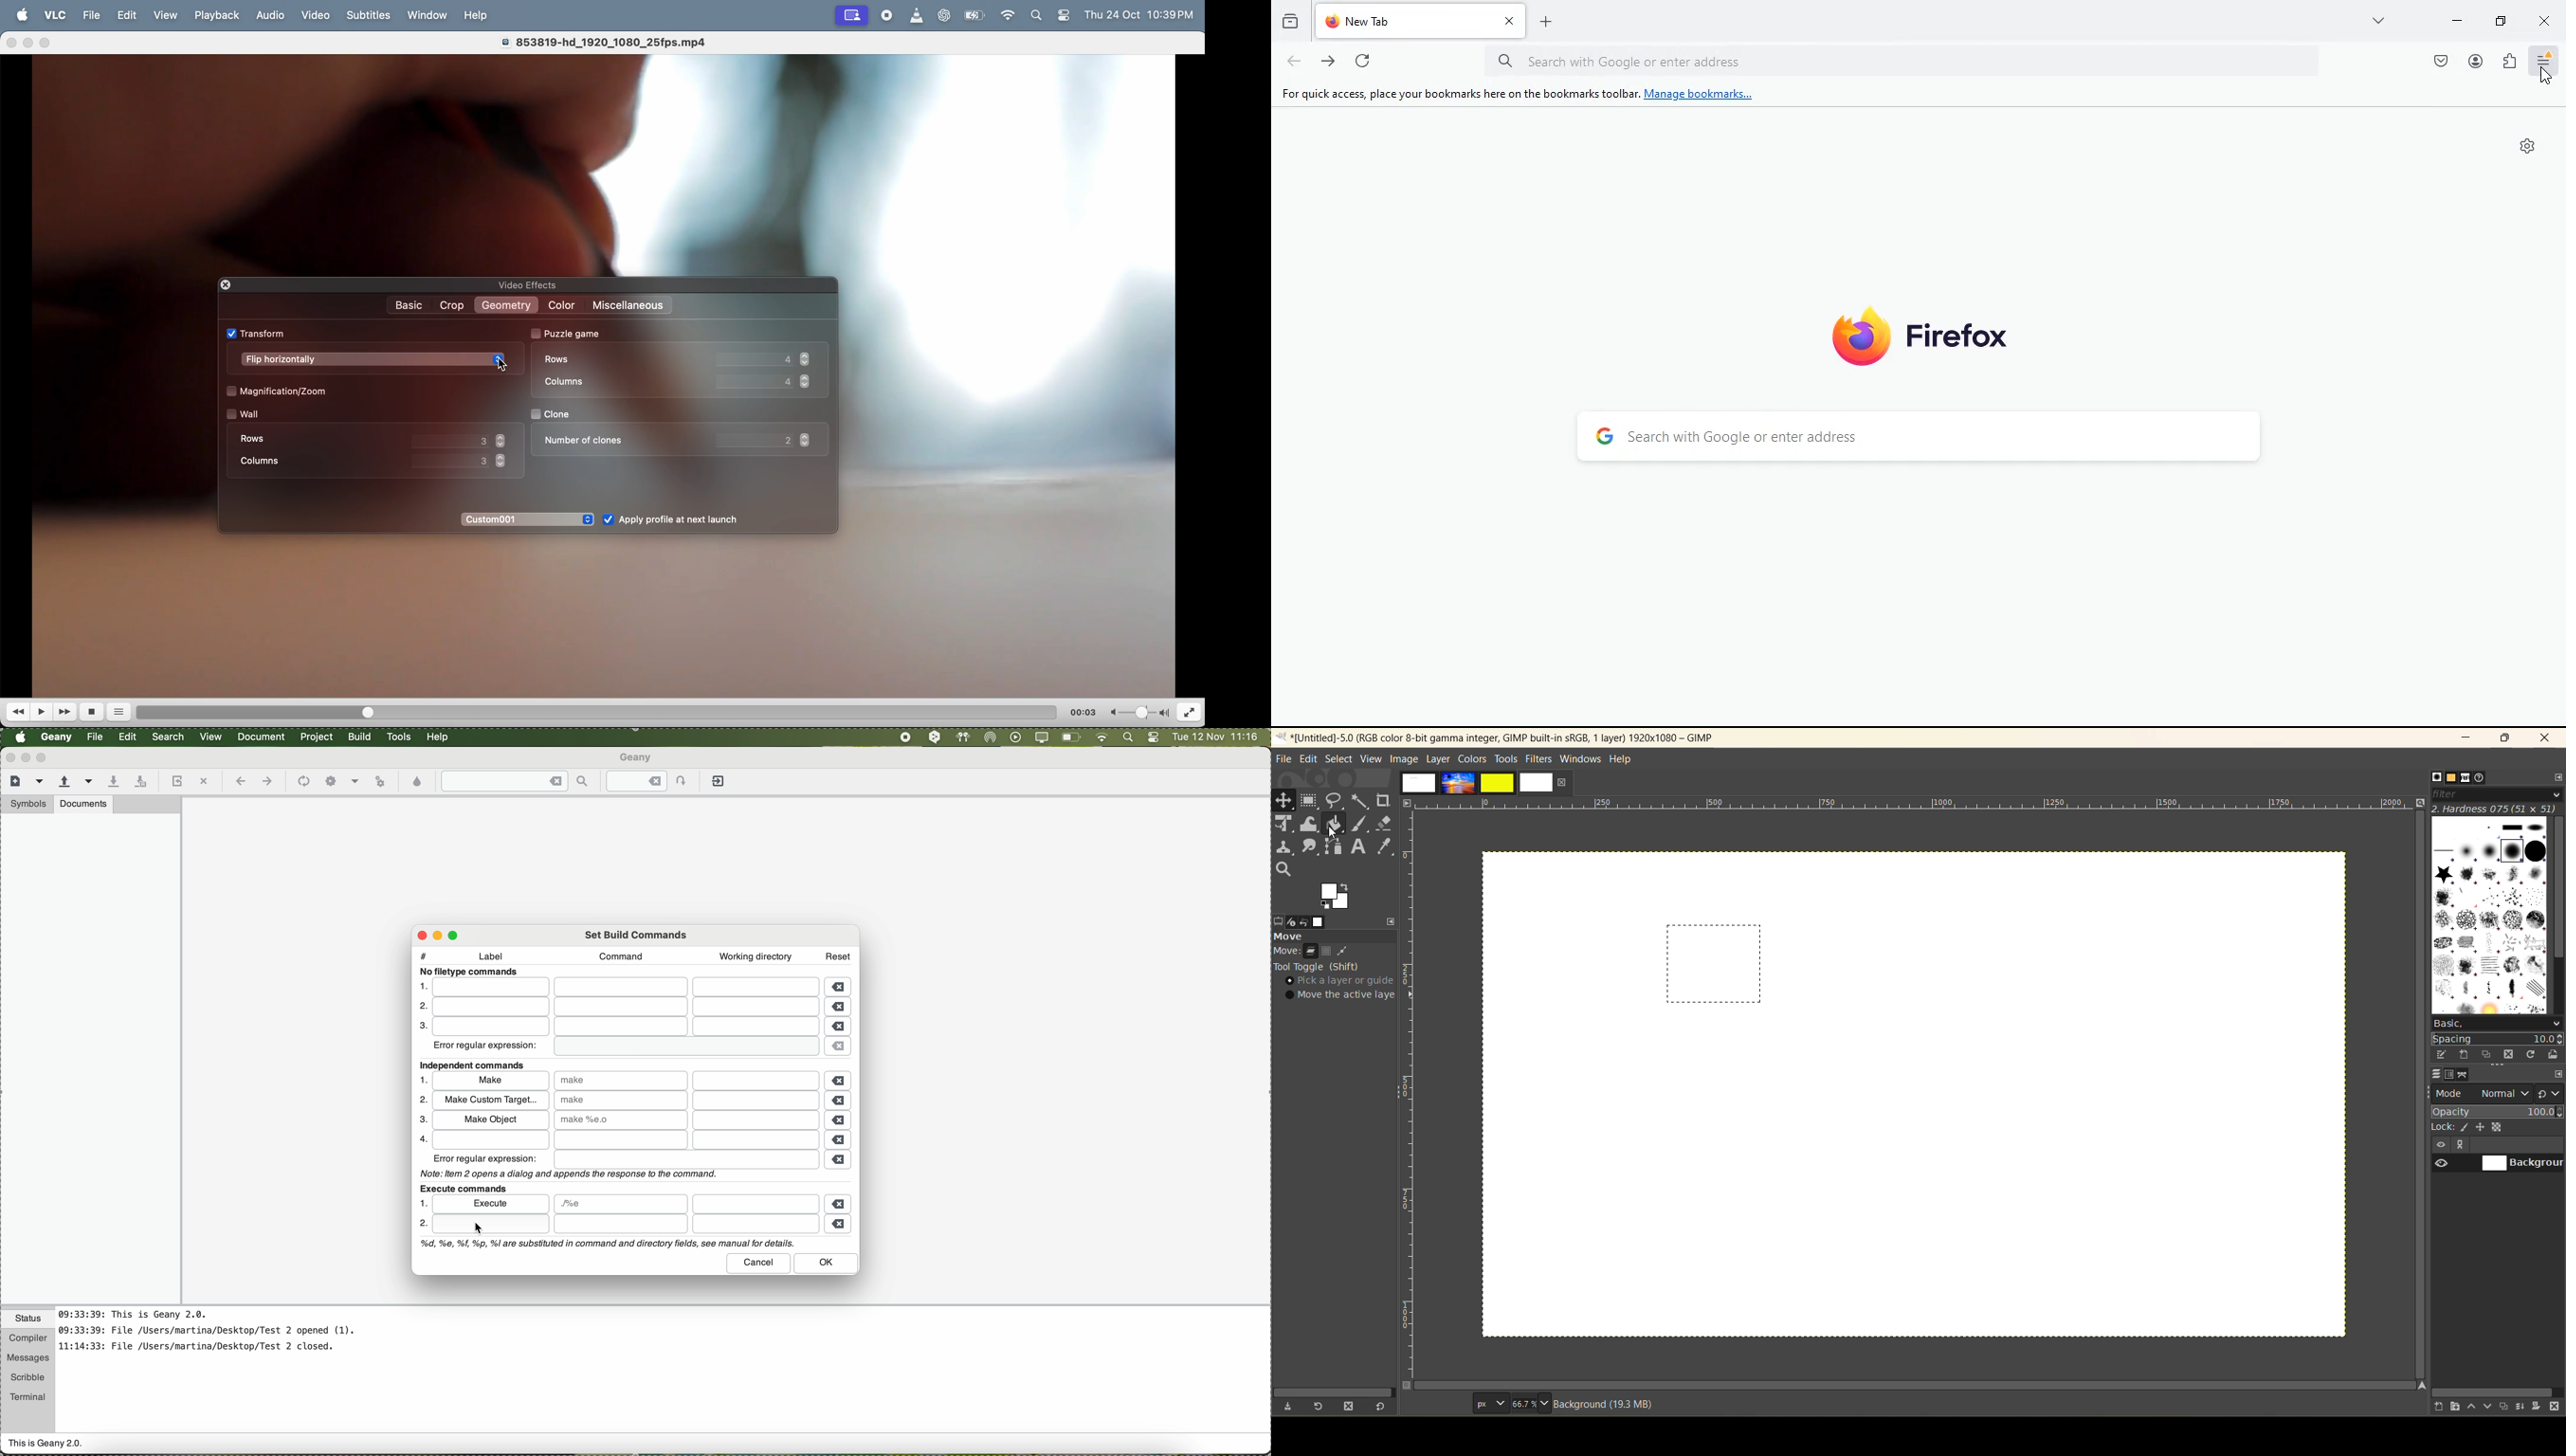  Describe the element at coordinates (766, 442) in the screenshot. I see `value` at that location.